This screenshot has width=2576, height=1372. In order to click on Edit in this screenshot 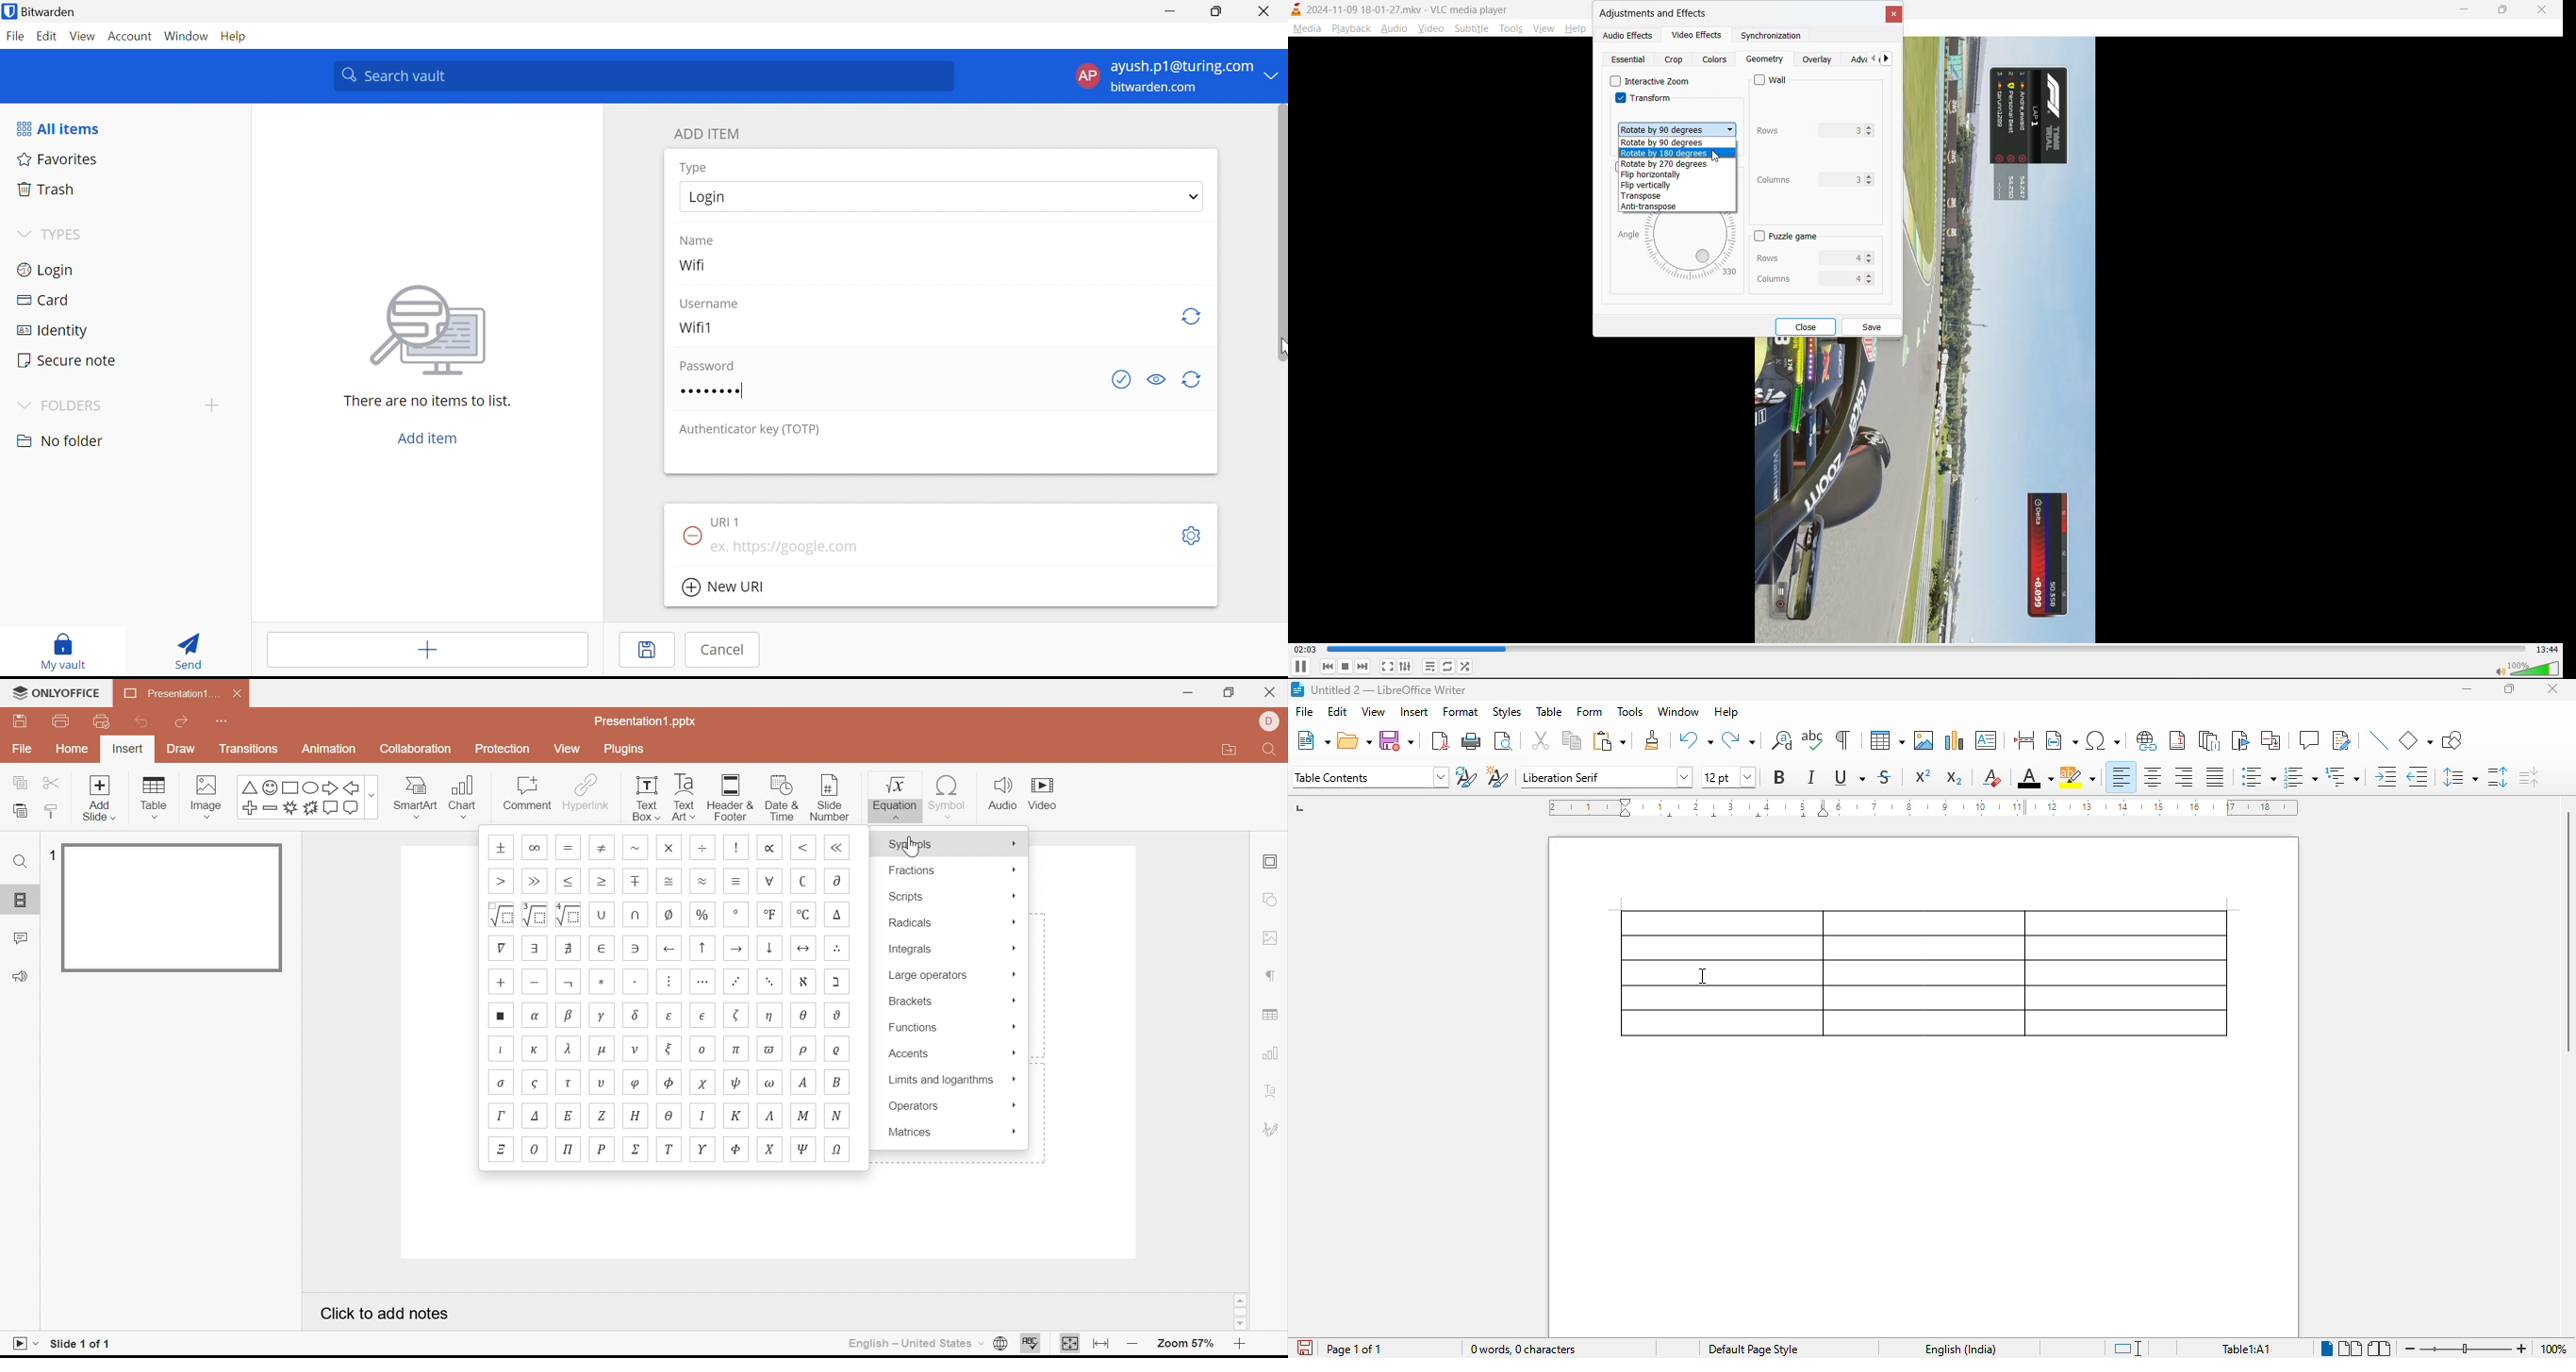, I will do `click(46, 37)`.